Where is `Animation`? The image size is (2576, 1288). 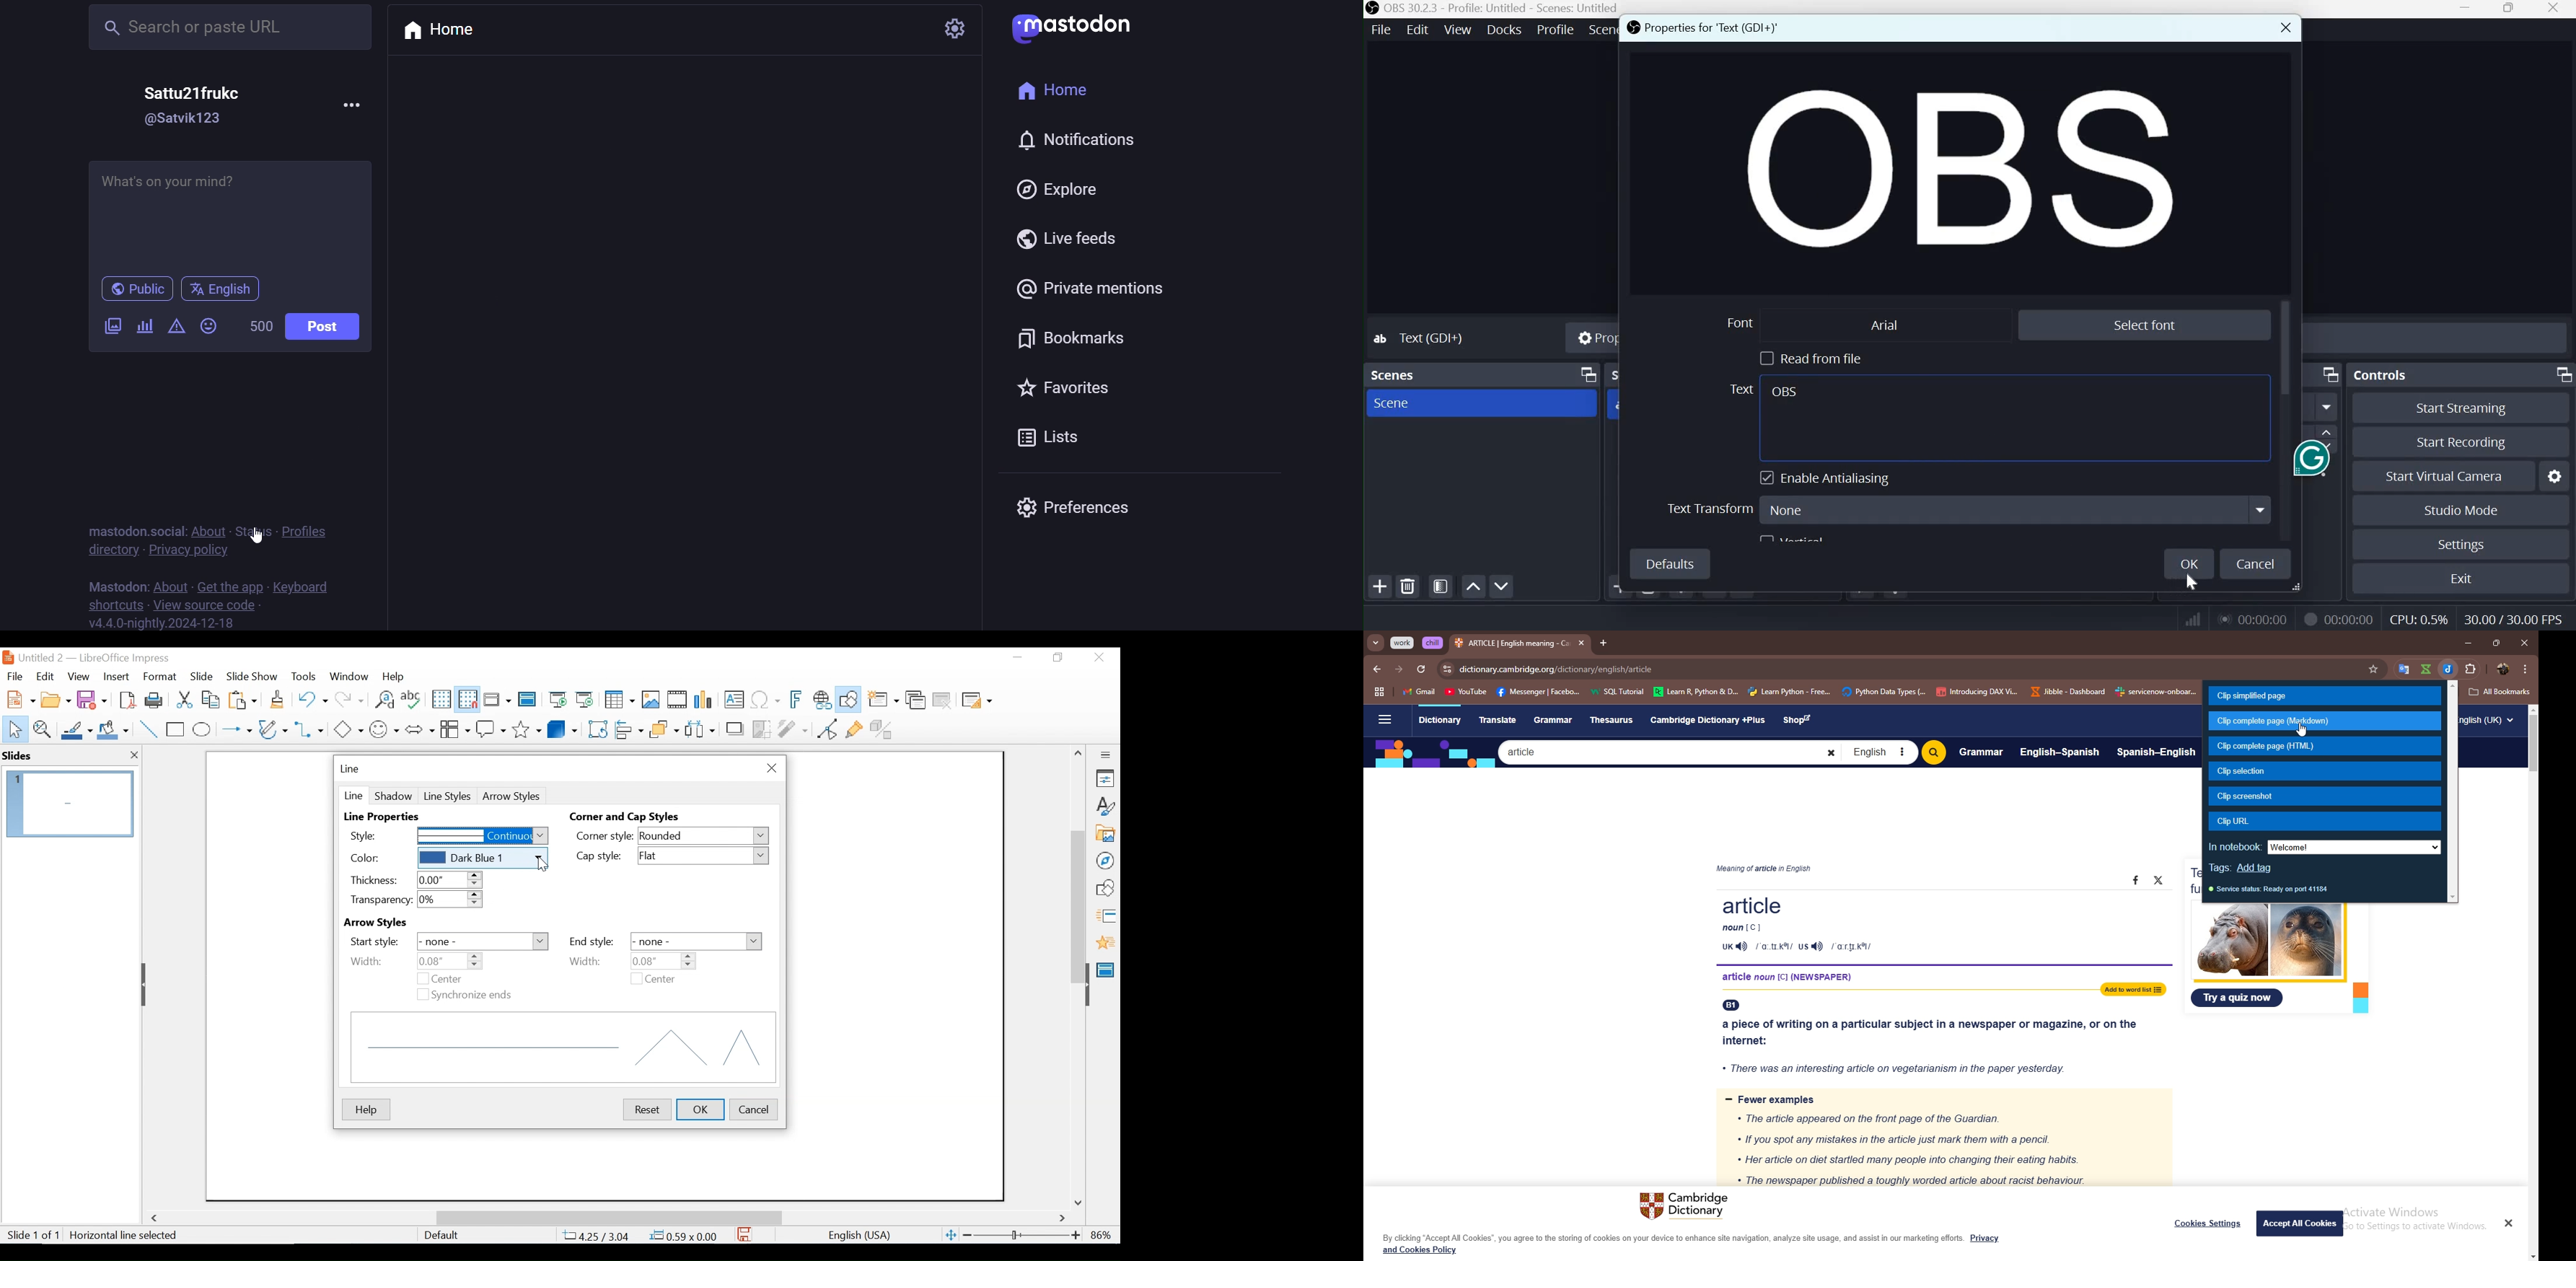 Animation is located at coordinates (1106, 942).